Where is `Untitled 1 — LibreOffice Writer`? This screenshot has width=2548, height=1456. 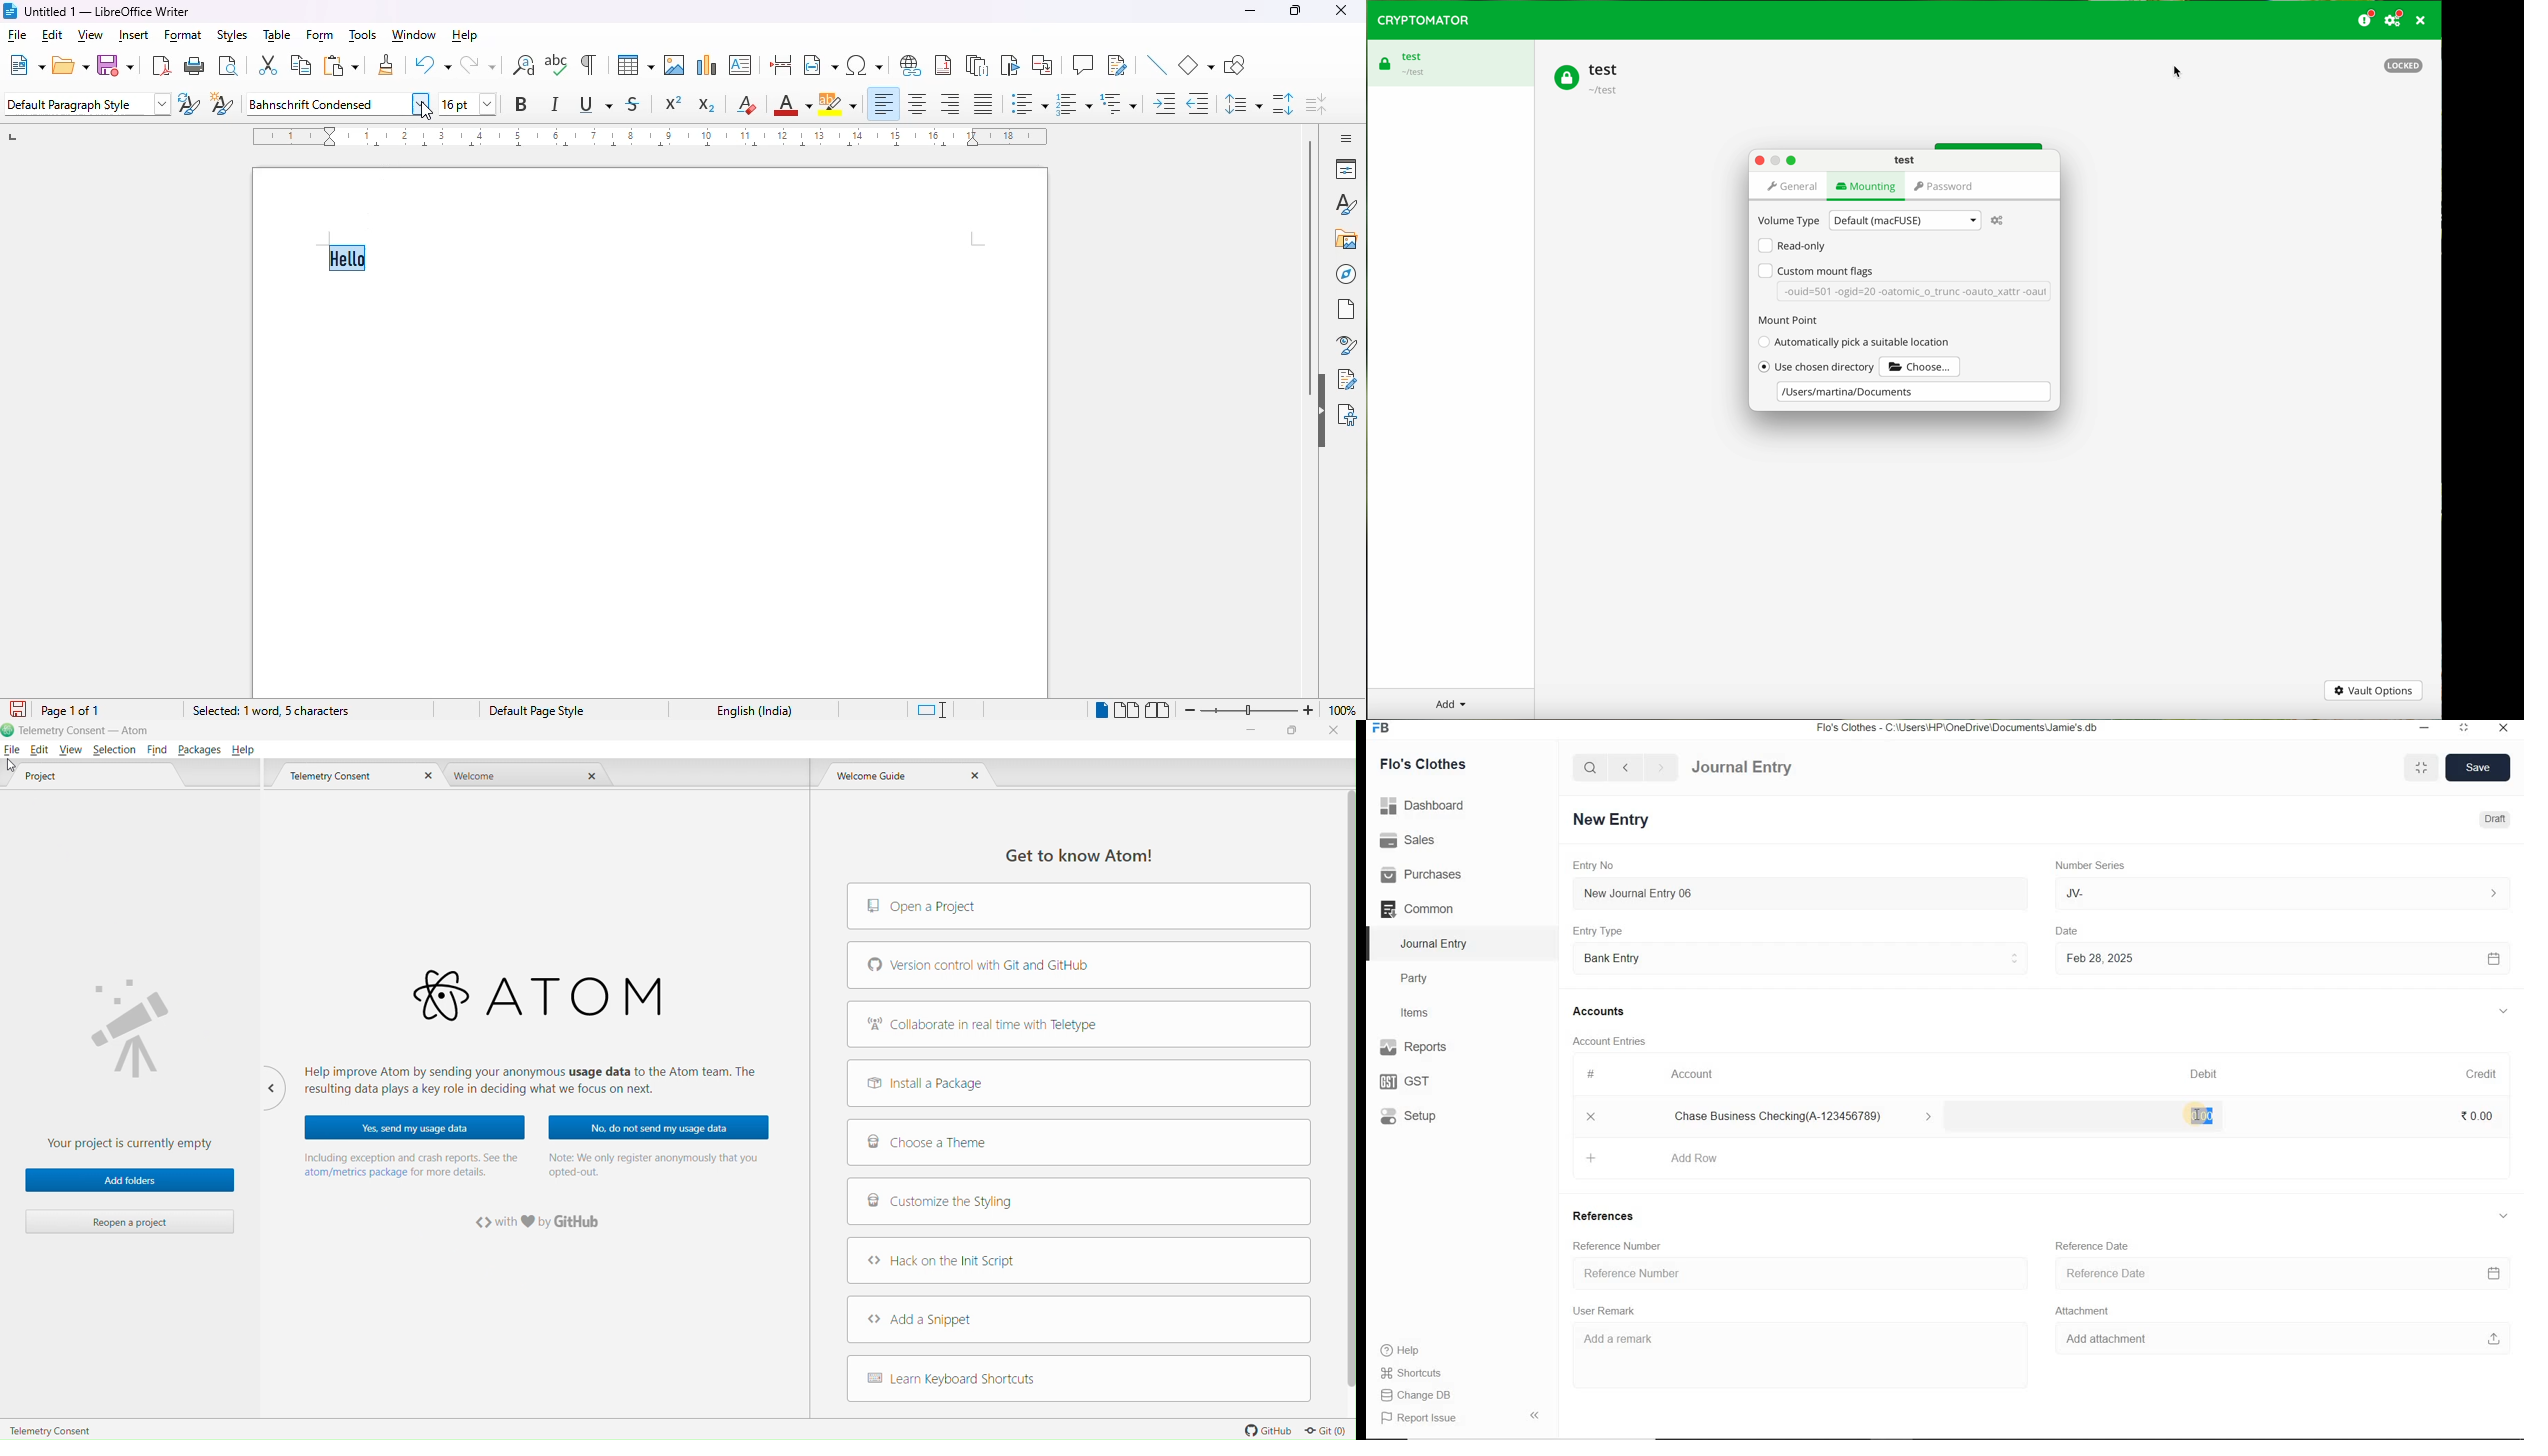
Untitled 1 — LibreOffice Writer is located at coordinates (109, 11).